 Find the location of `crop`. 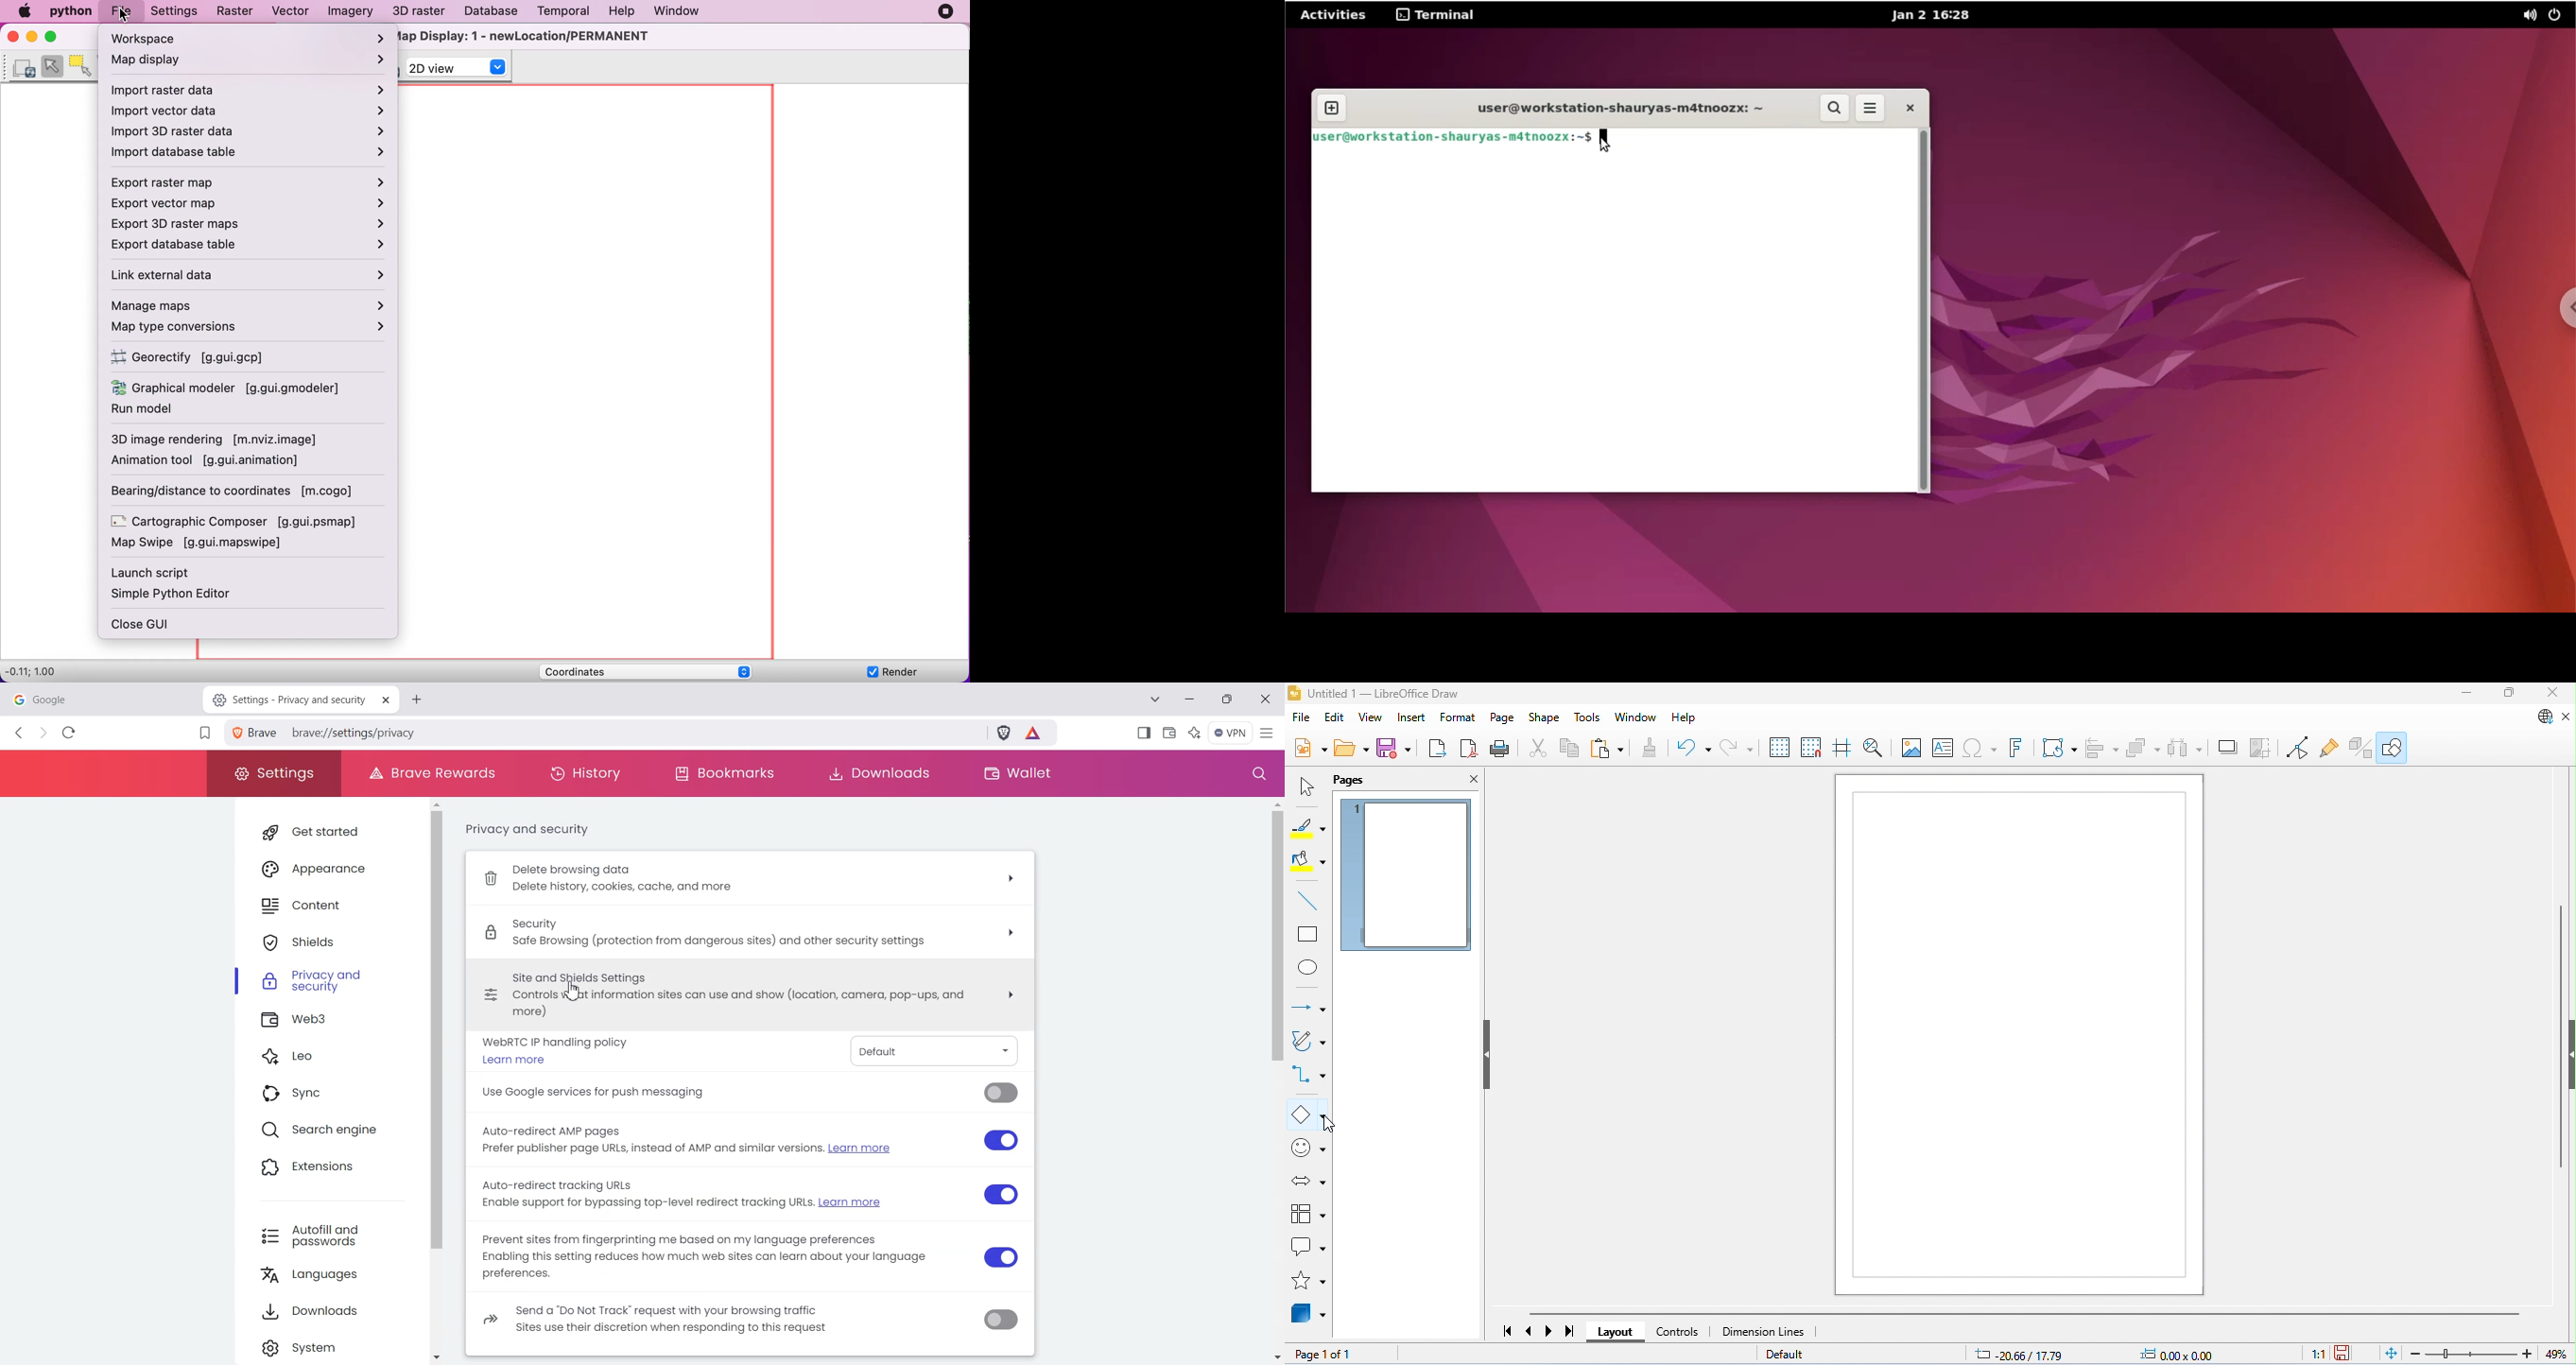

crop is located at coordinates (2227, 747).